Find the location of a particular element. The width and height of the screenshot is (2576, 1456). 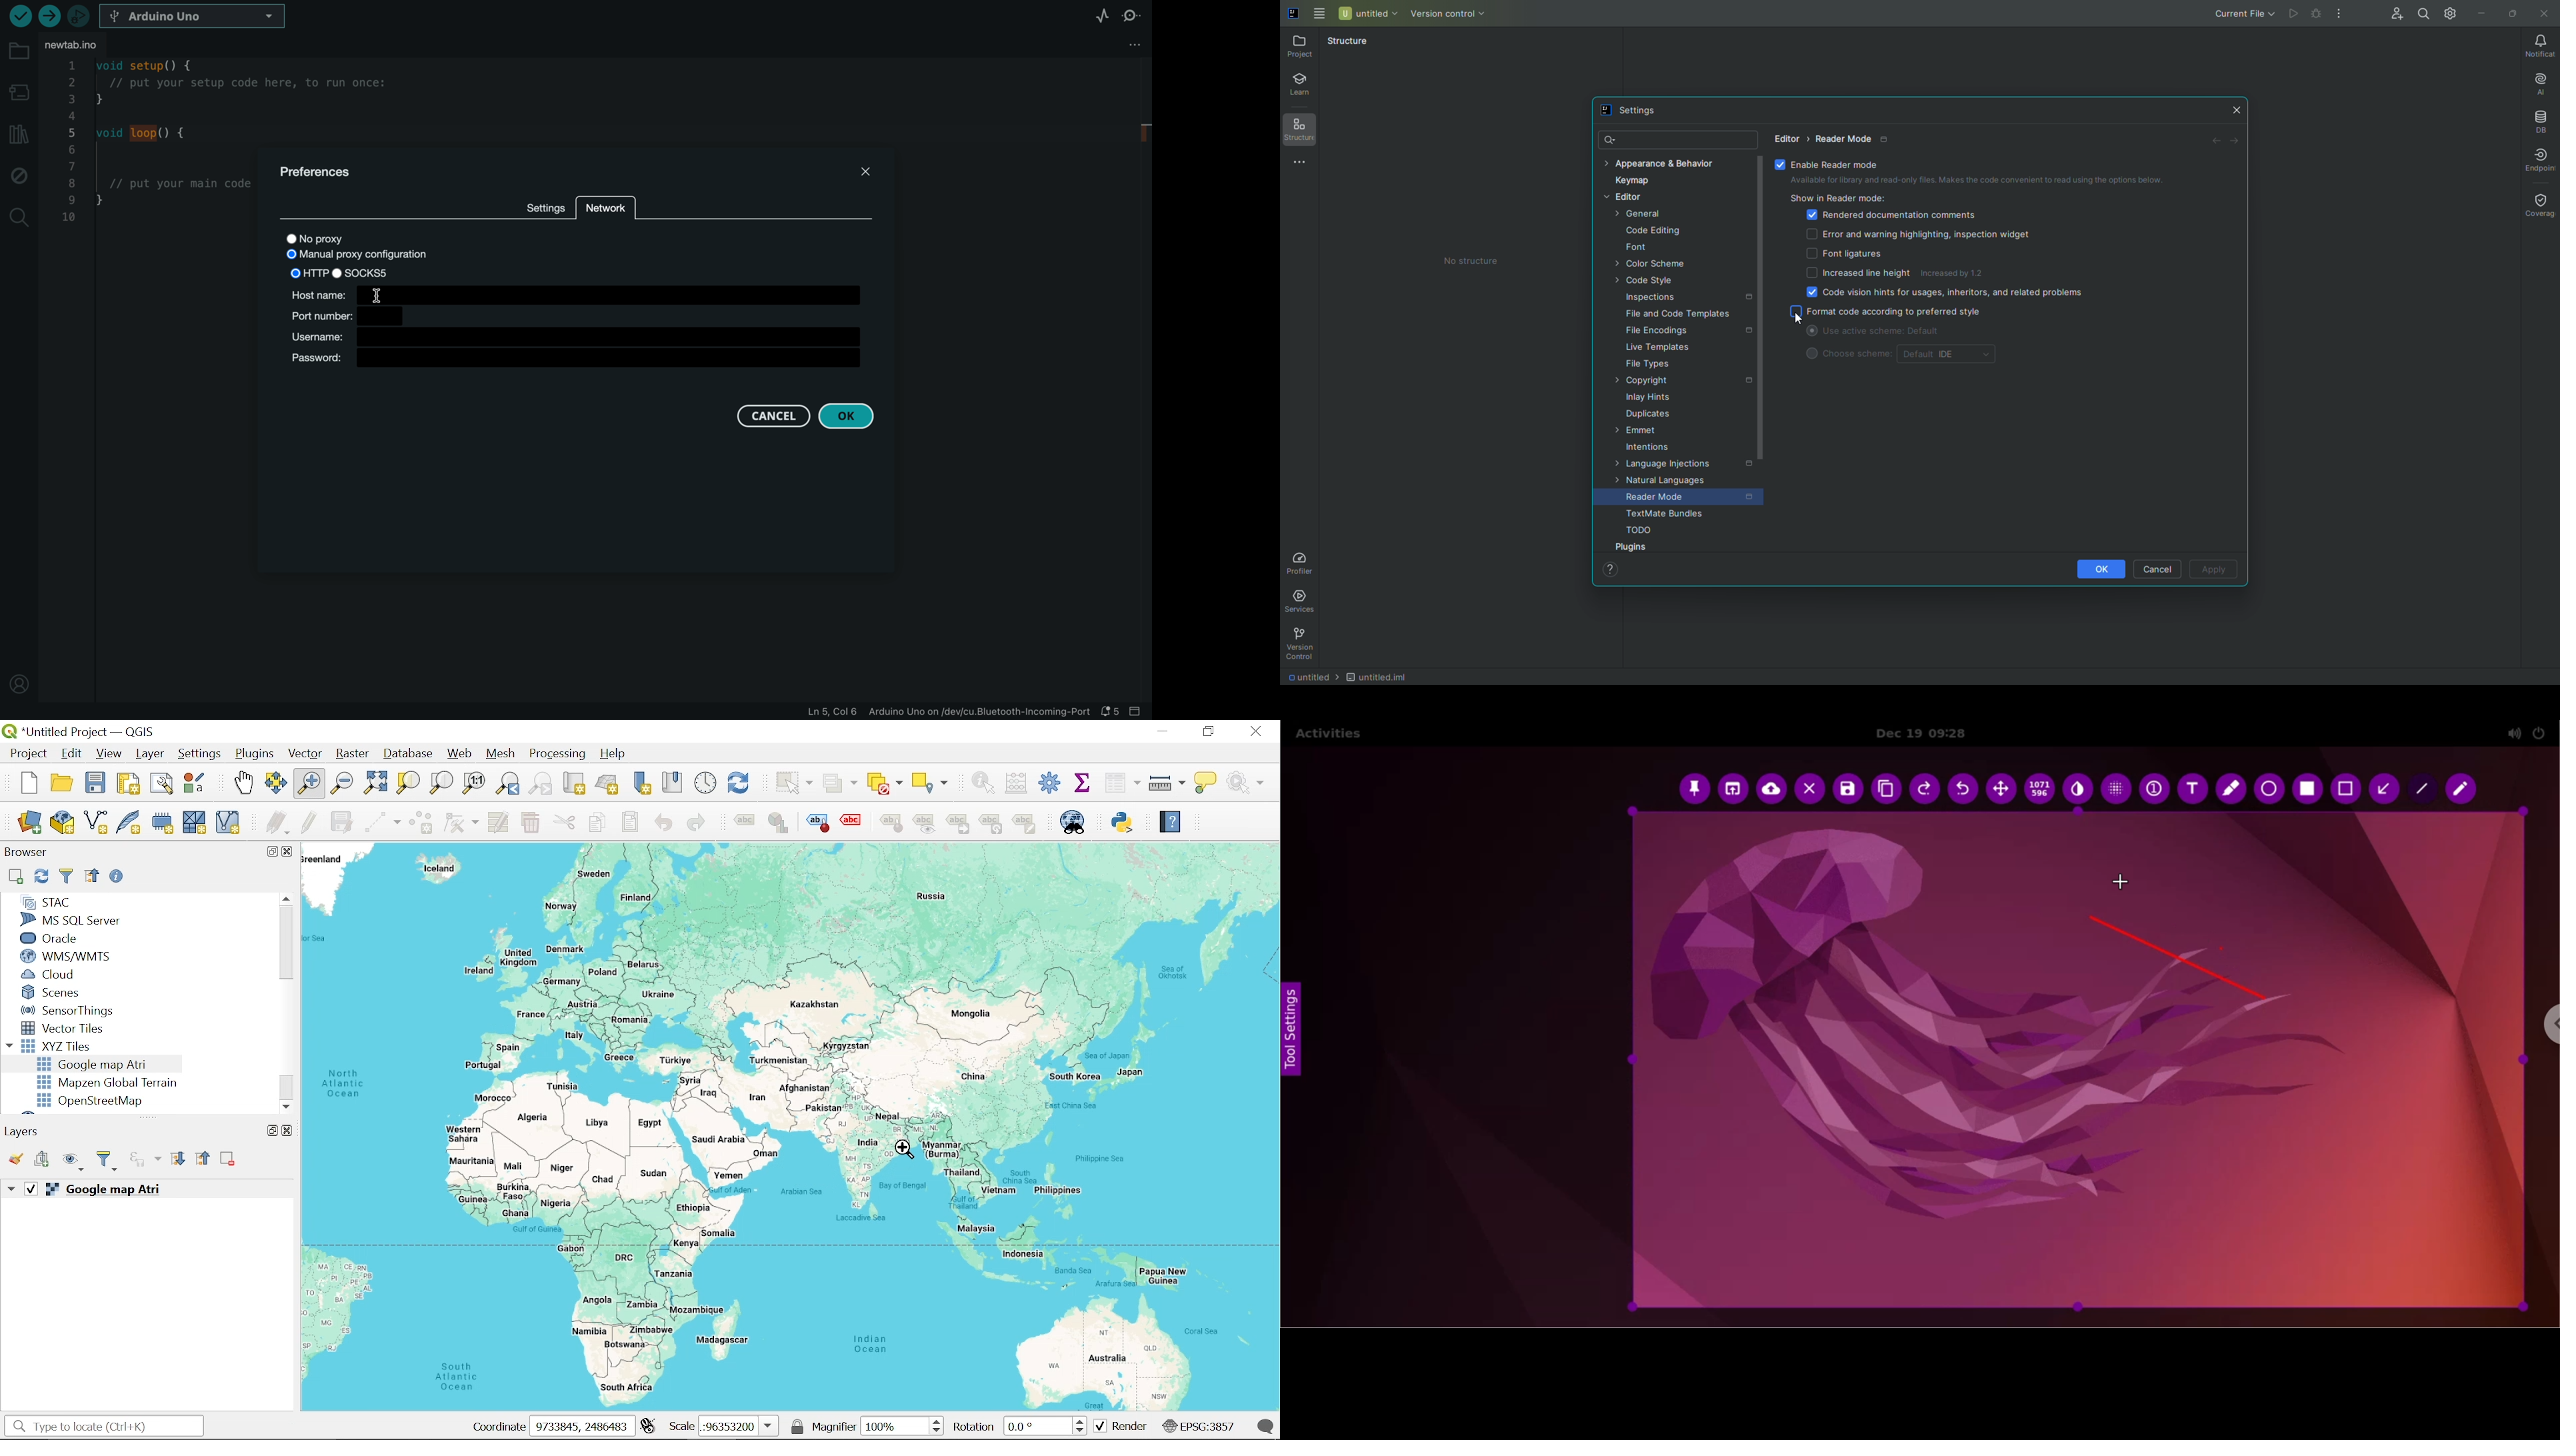

OK is located at coordinates (2101, 569).